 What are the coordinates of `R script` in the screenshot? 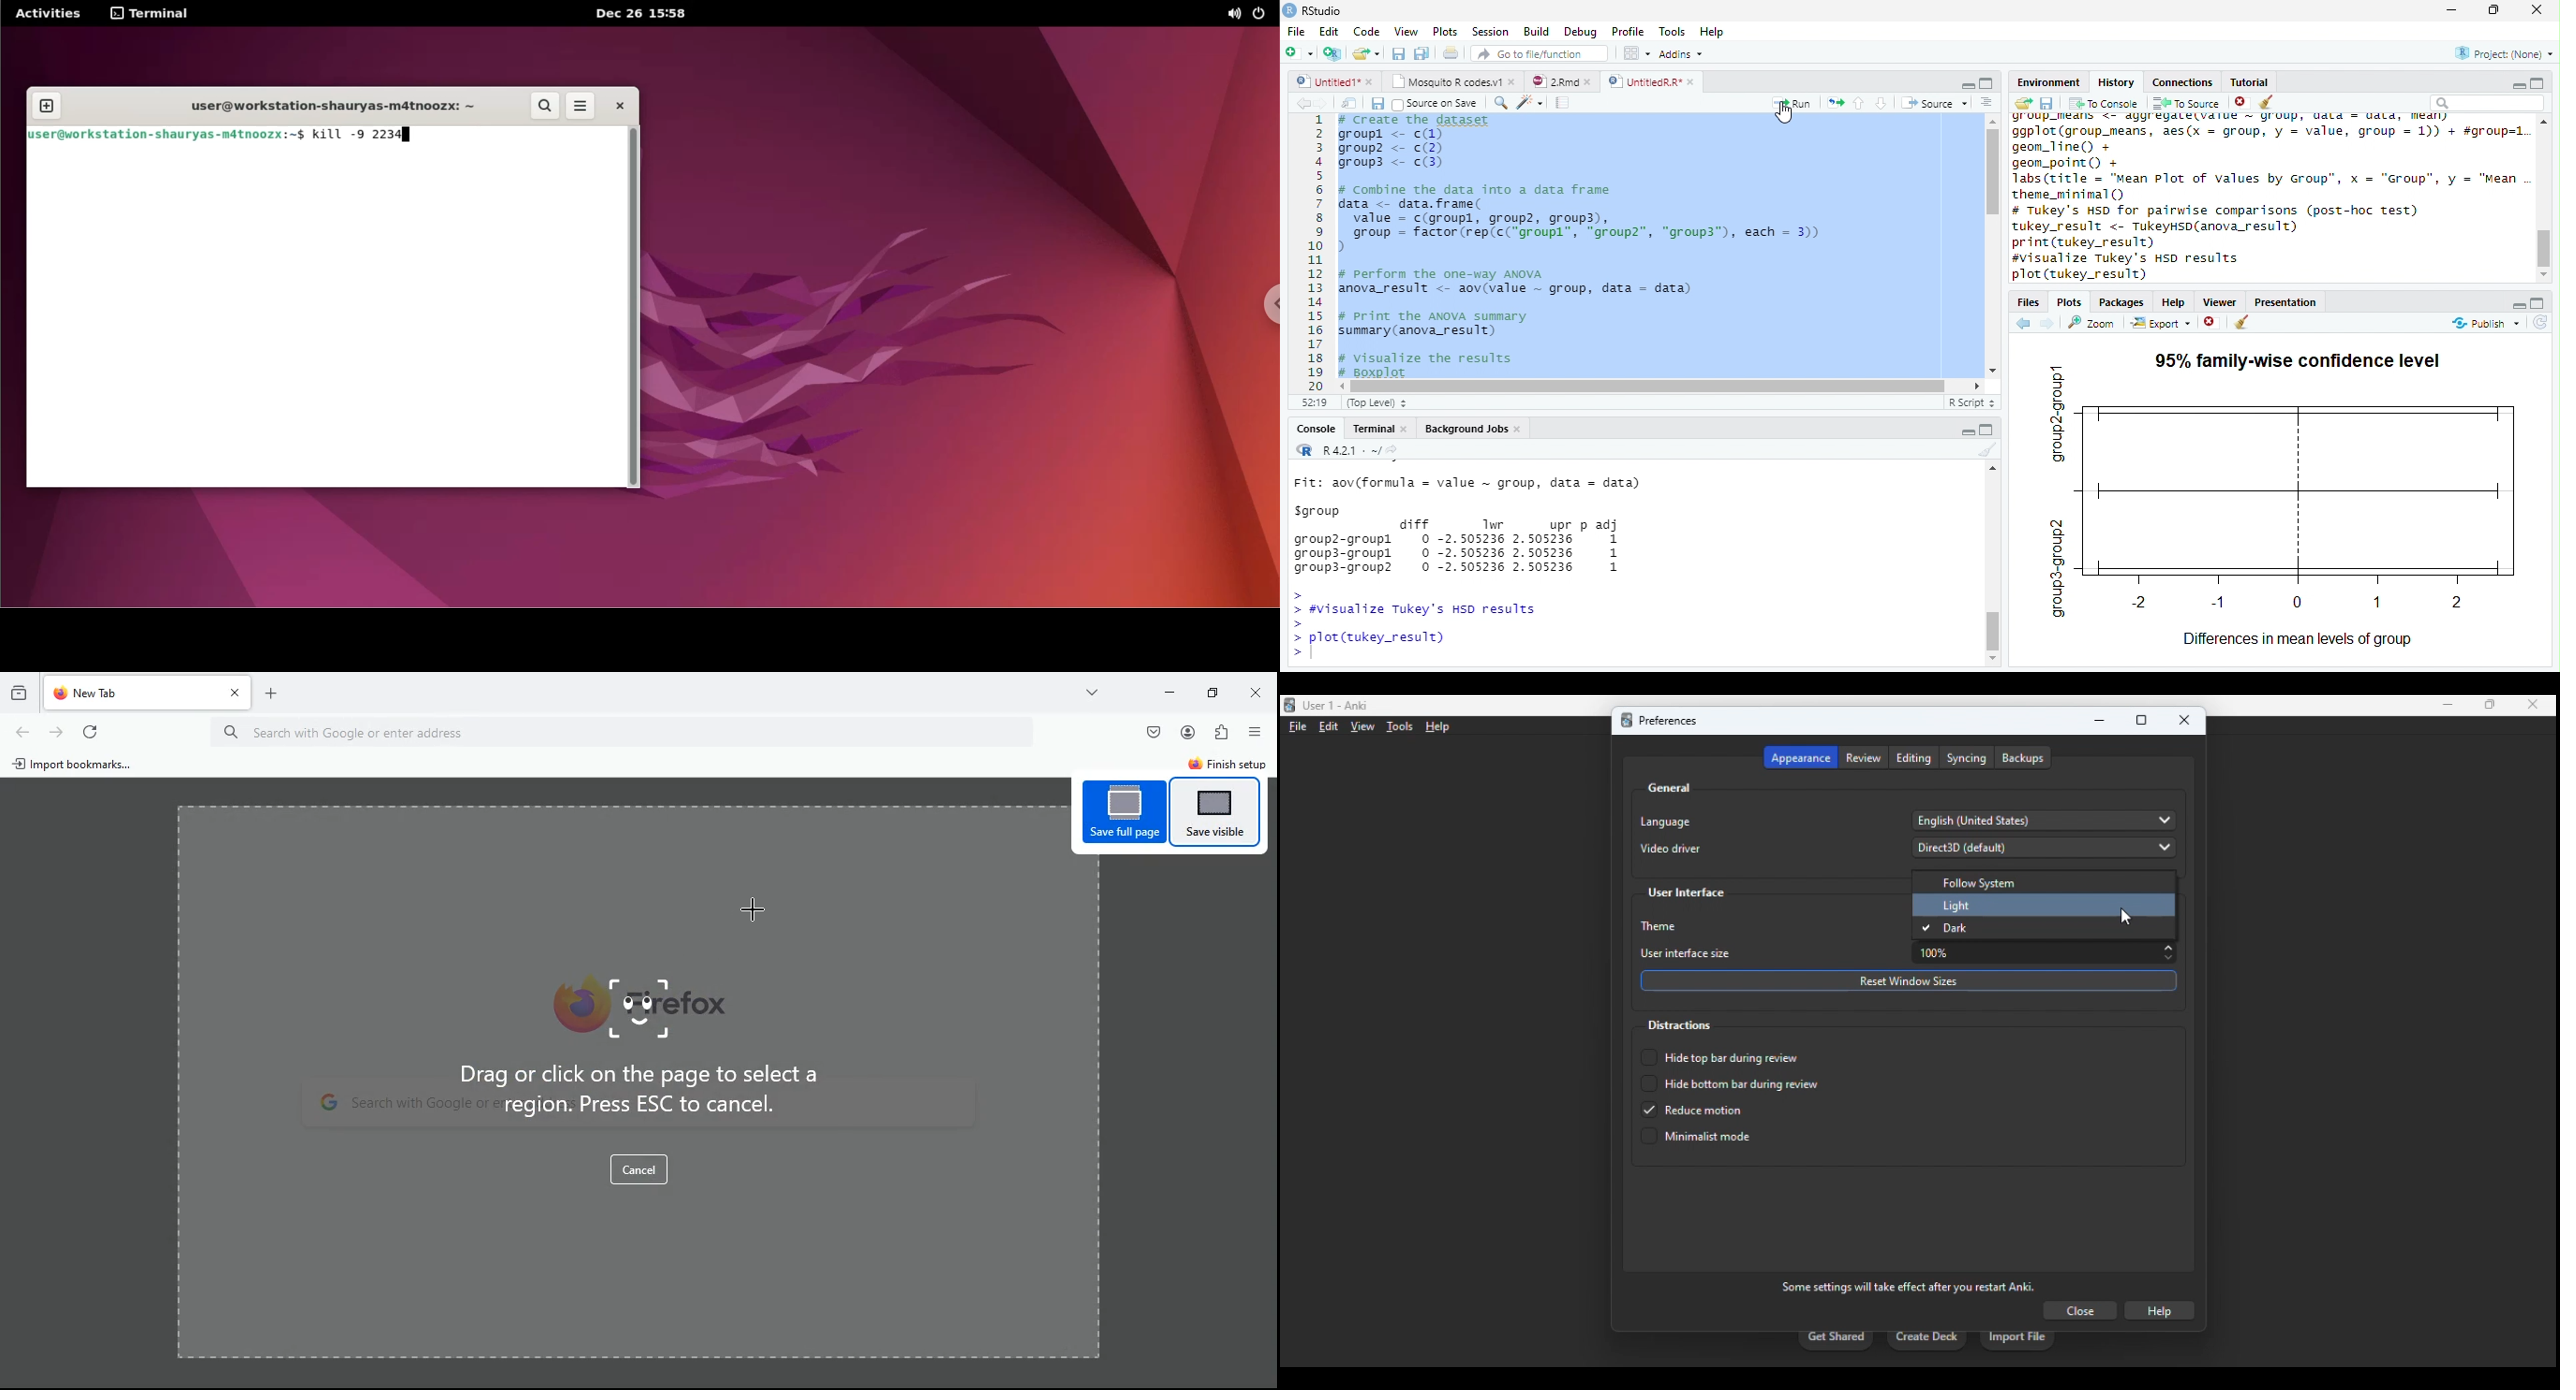 It's located at (1970, 402).